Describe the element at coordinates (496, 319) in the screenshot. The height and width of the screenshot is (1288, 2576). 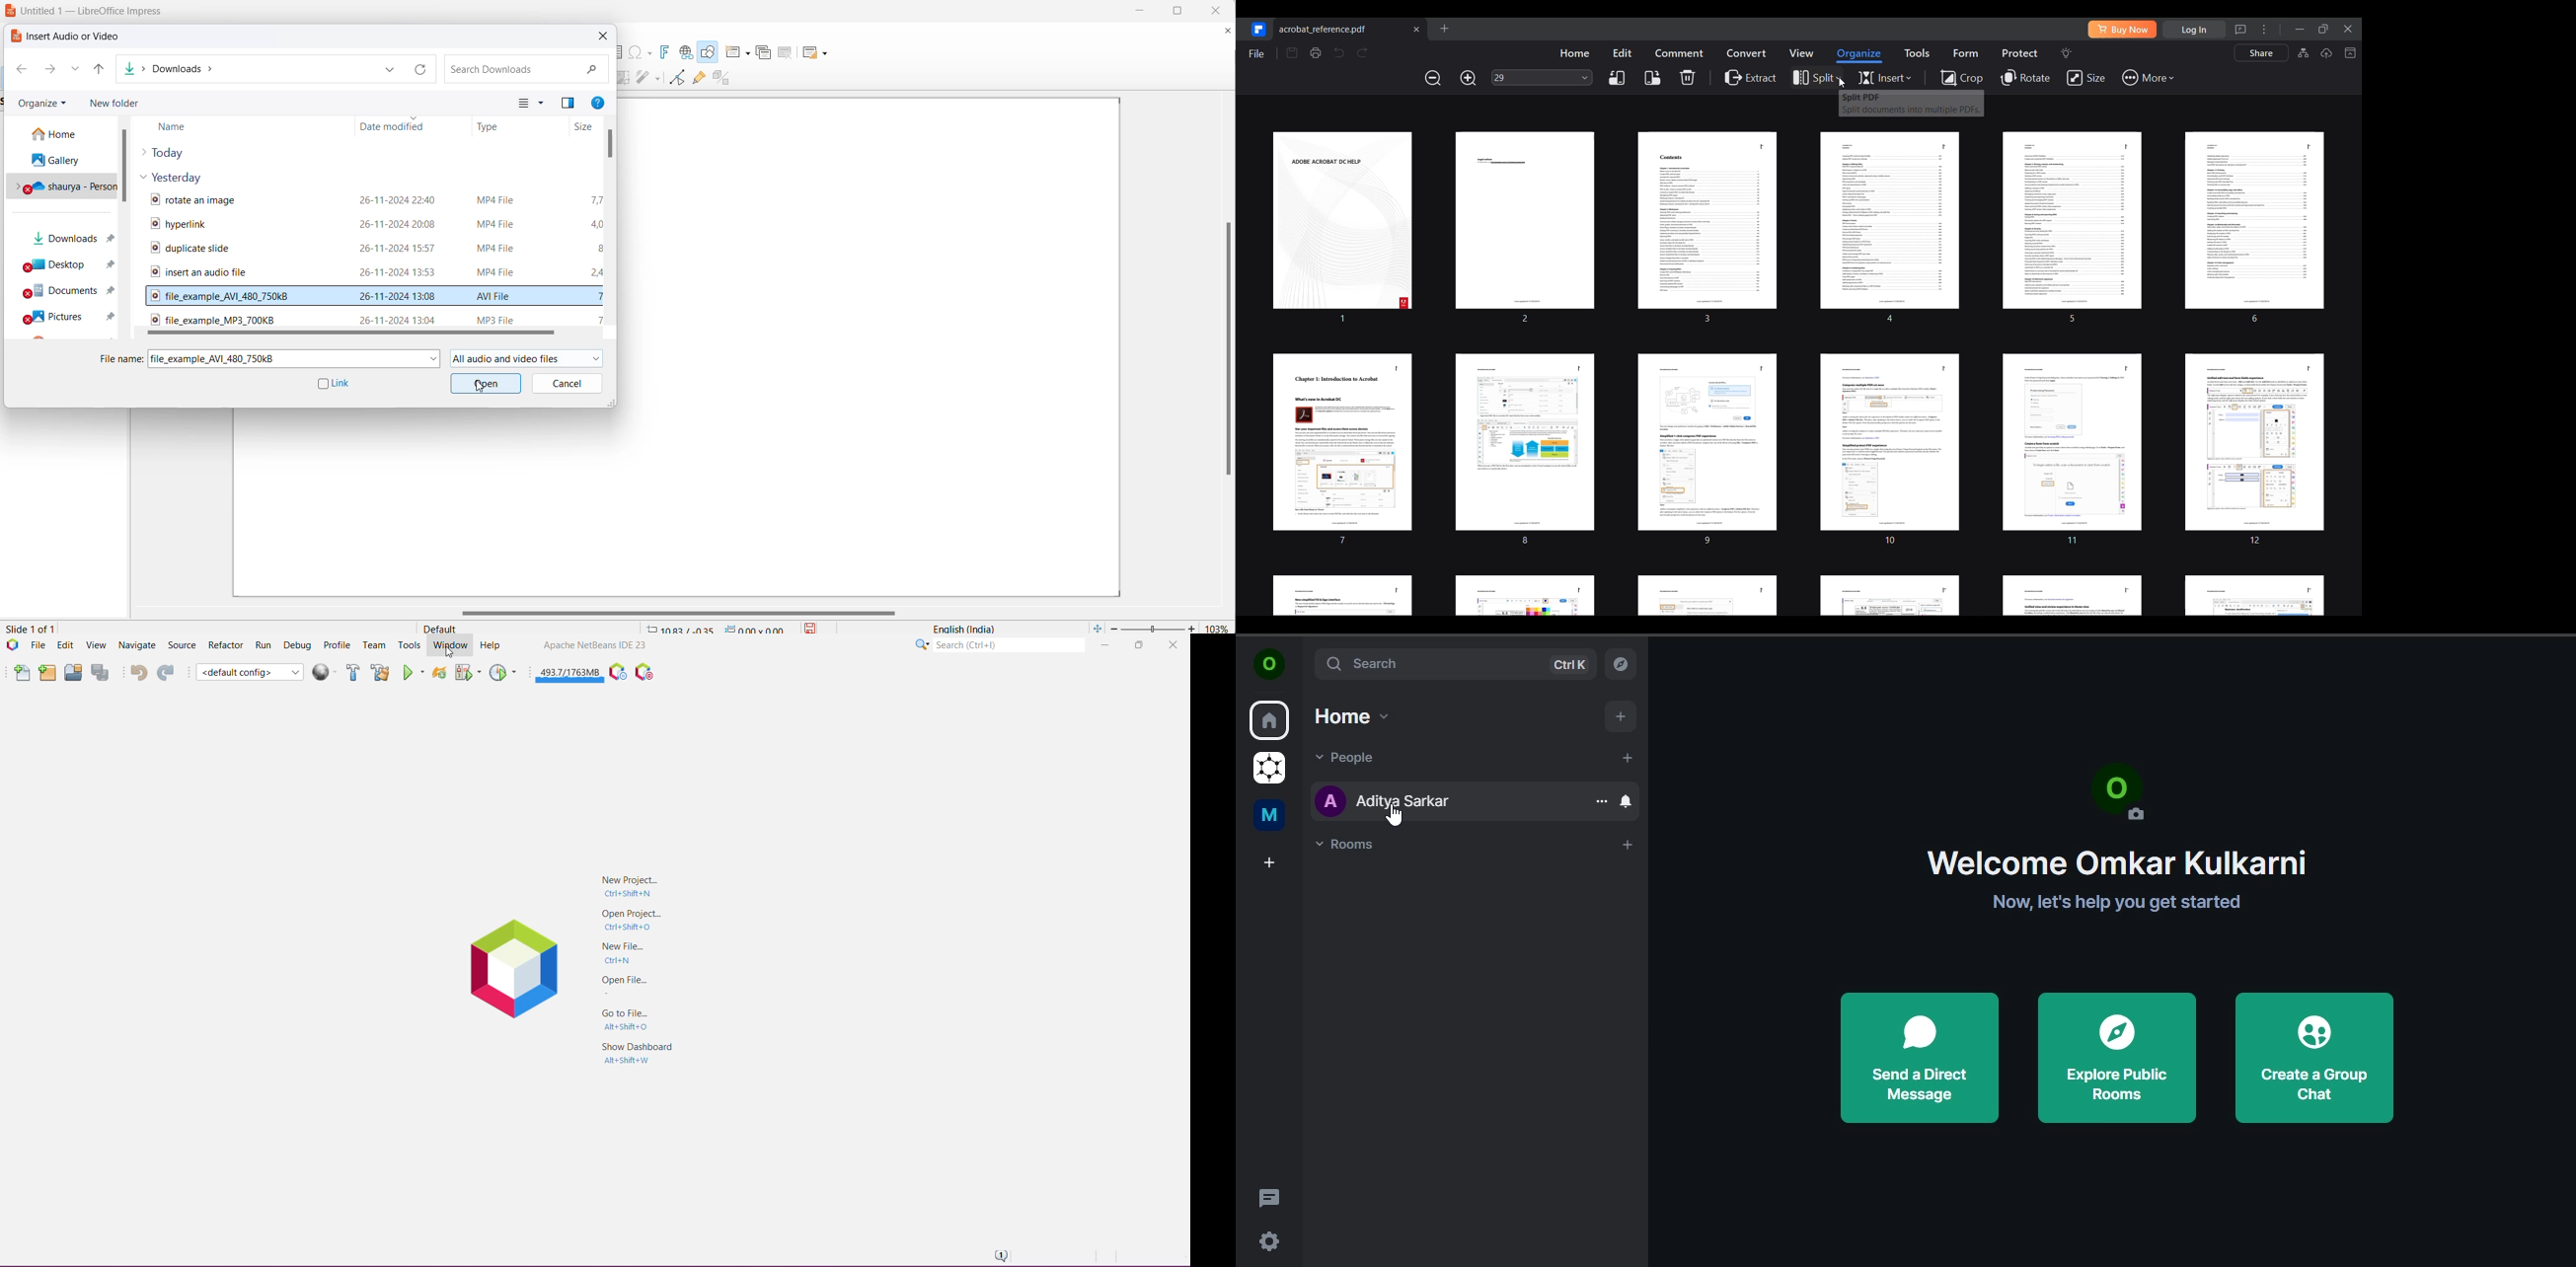
I see `audio file format` at that location.